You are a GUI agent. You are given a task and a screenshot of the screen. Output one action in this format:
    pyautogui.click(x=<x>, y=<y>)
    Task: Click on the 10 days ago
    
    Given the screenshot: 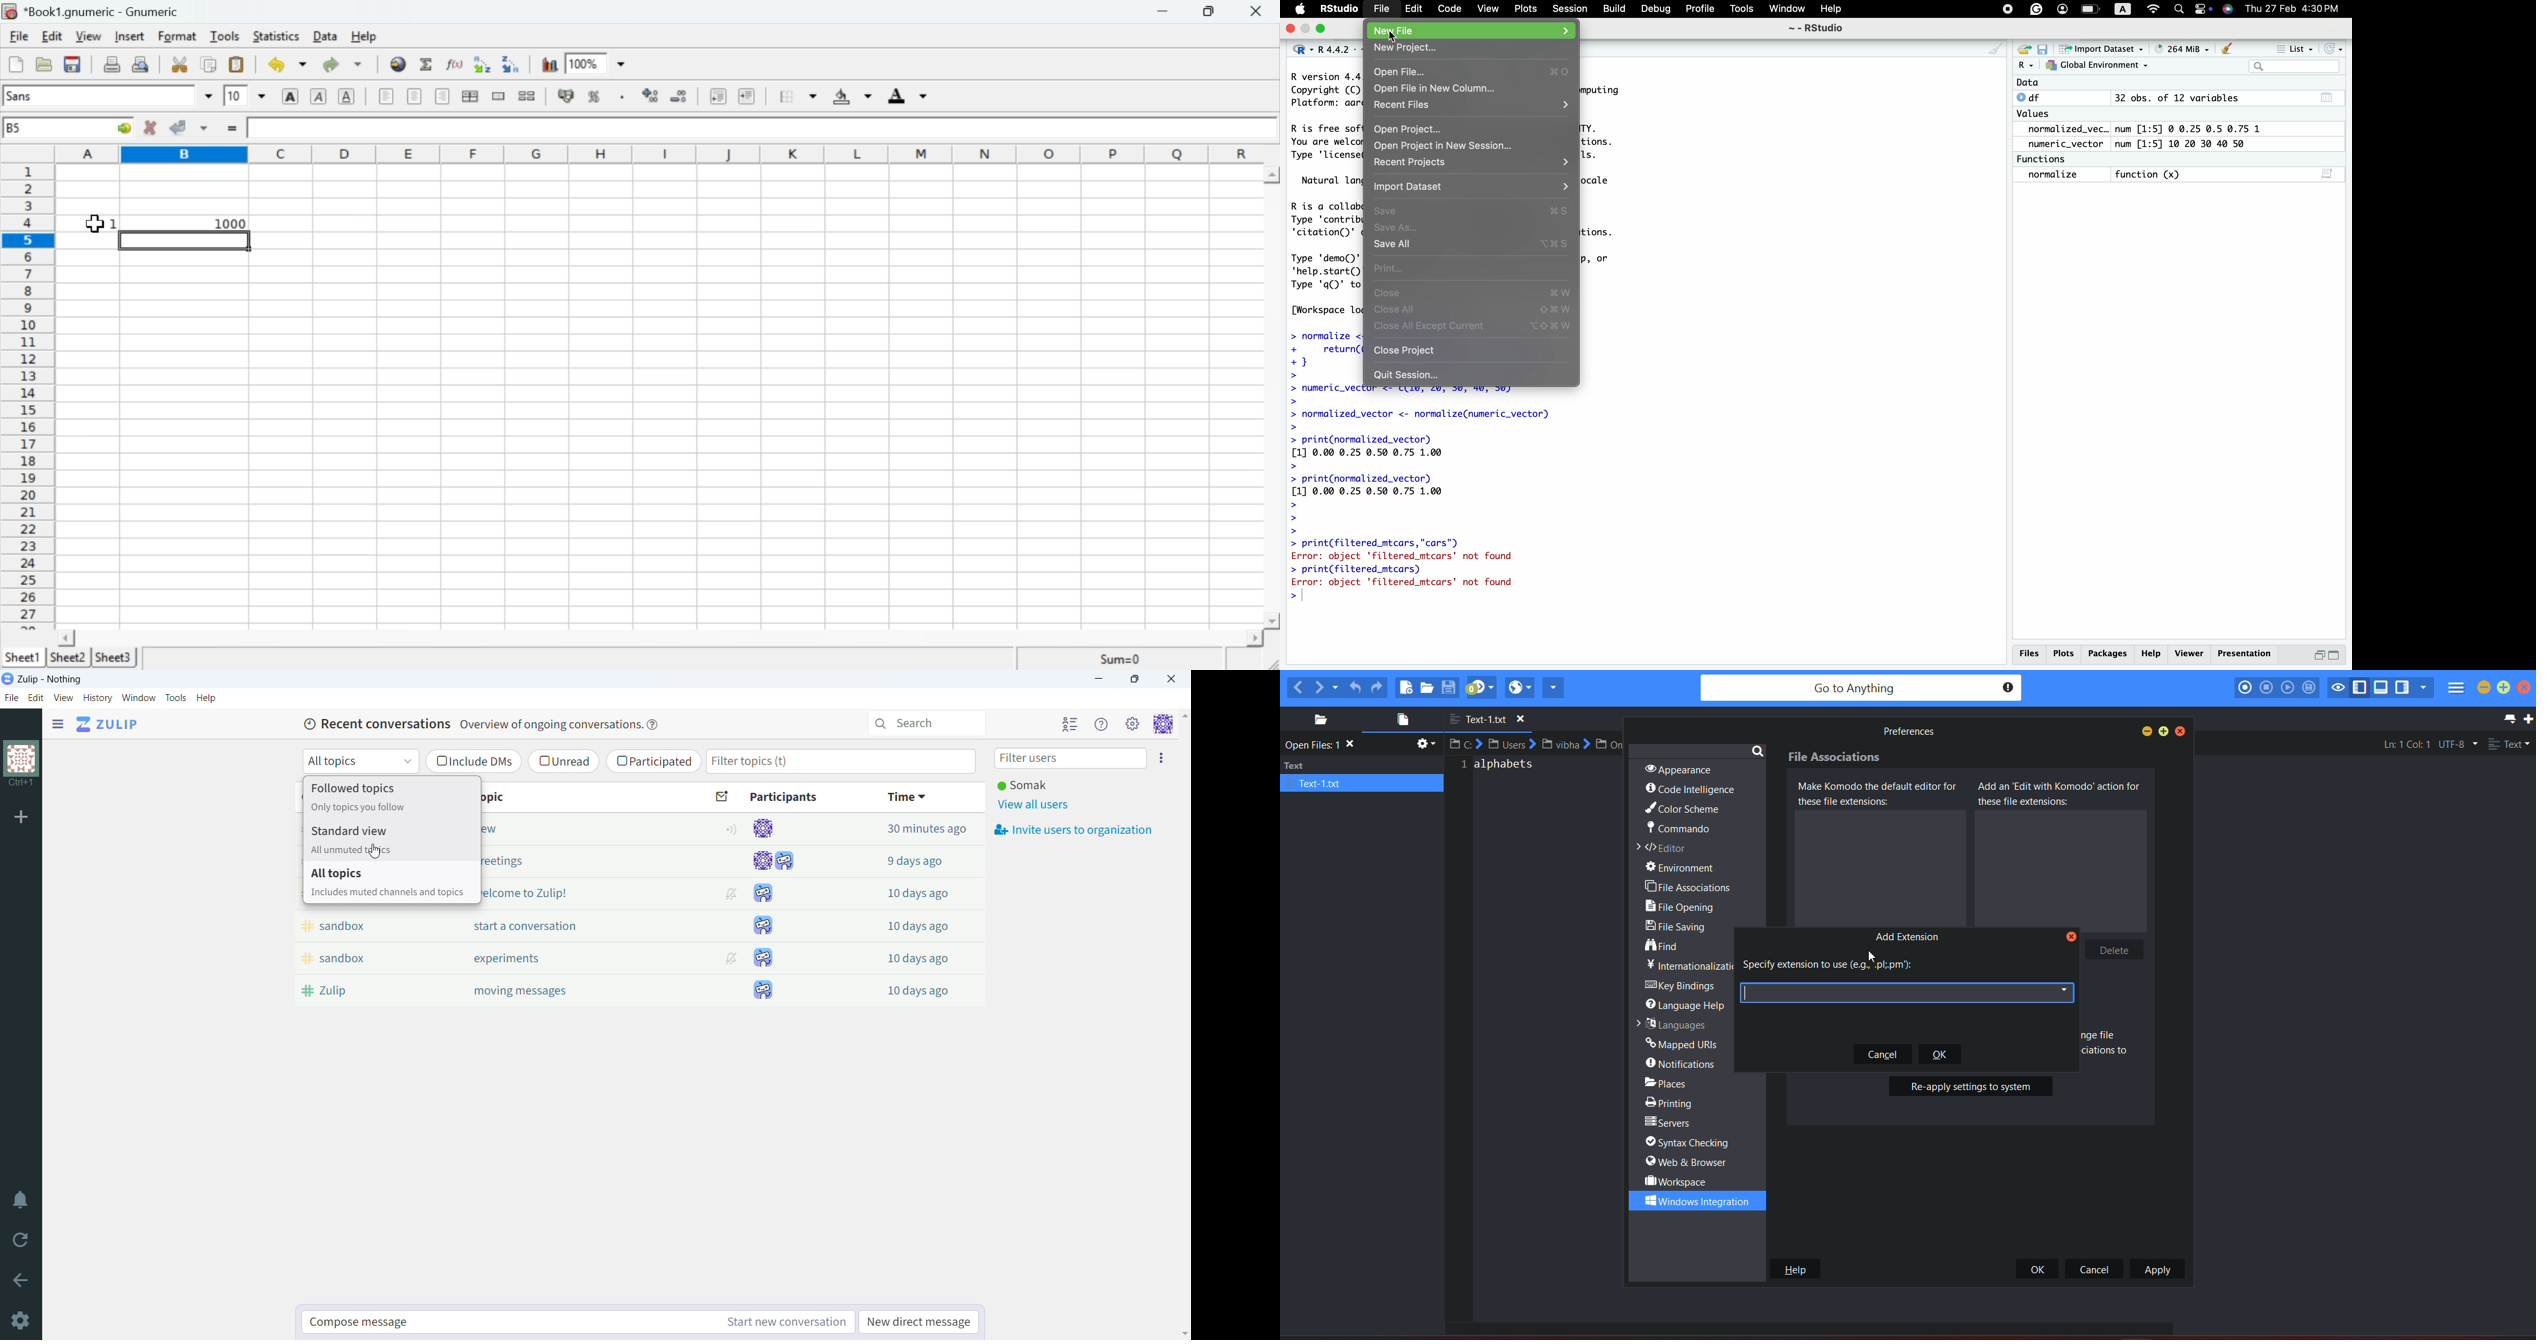 What is the action you would take?
    pyautogui.click(x=919, y=893)
    